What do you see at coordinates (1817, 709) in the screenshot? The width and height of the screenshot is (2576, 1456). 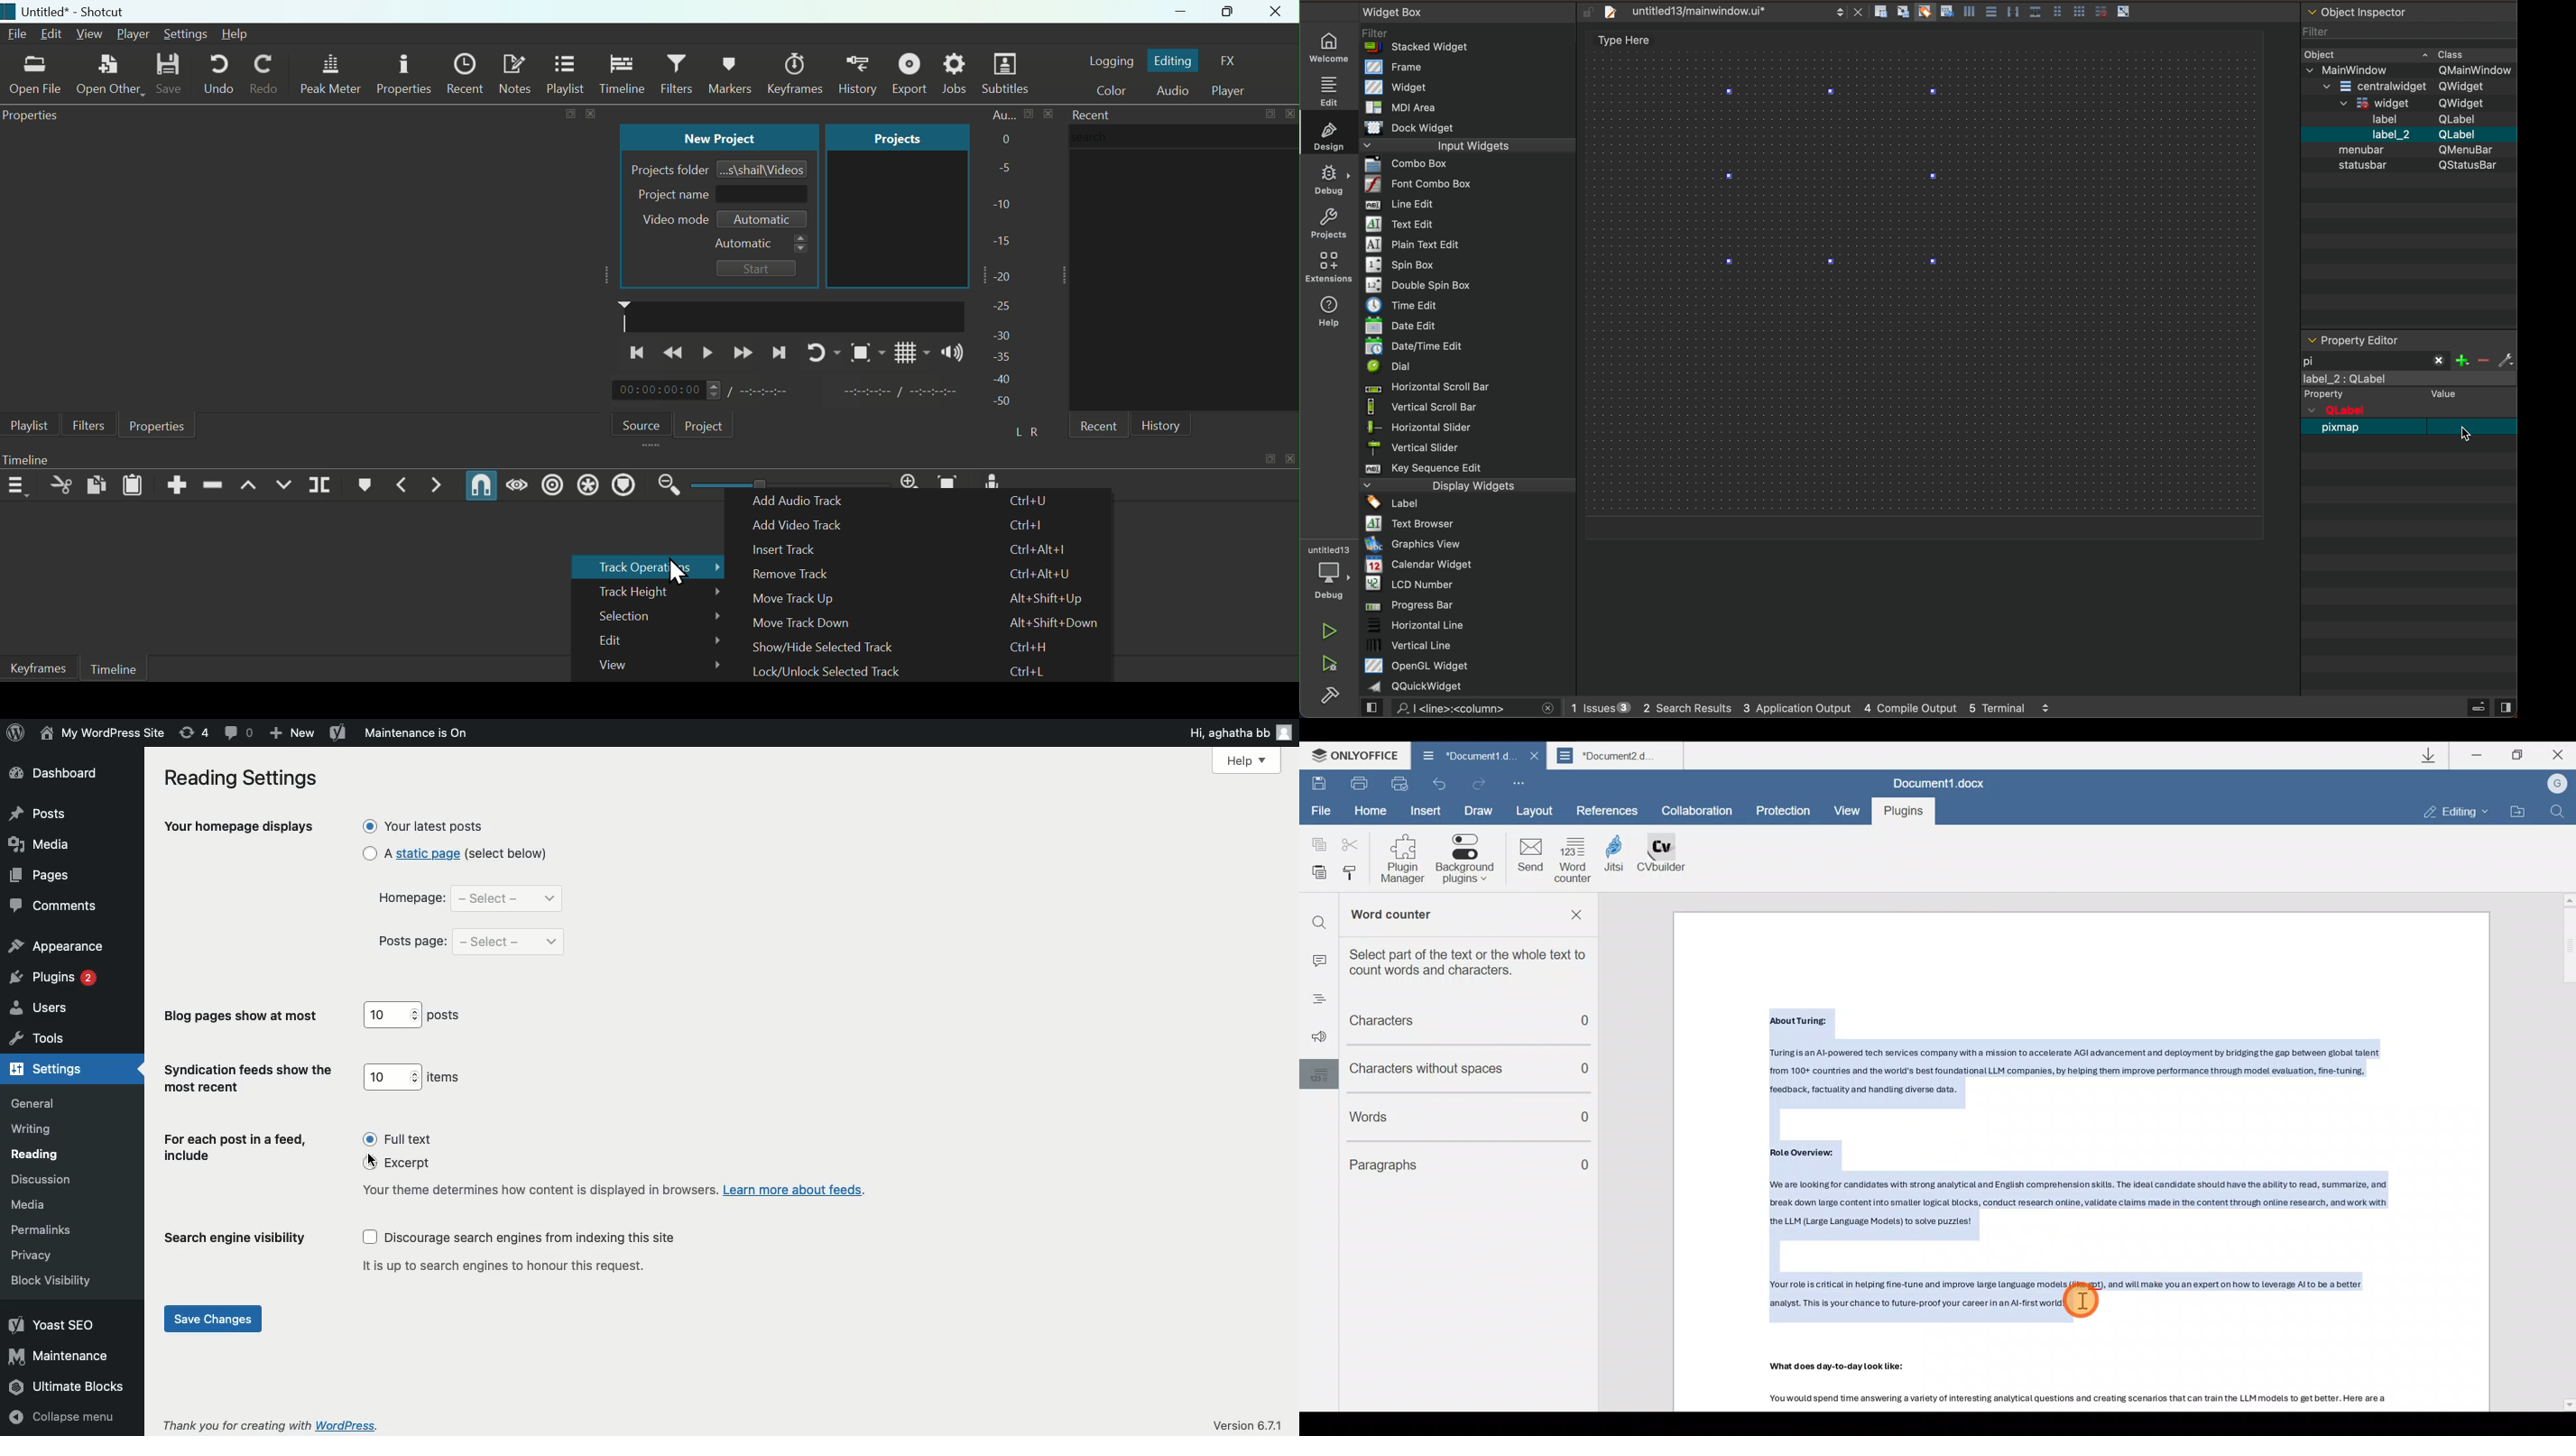 I see `logs` at bounding box center [1817, 709].